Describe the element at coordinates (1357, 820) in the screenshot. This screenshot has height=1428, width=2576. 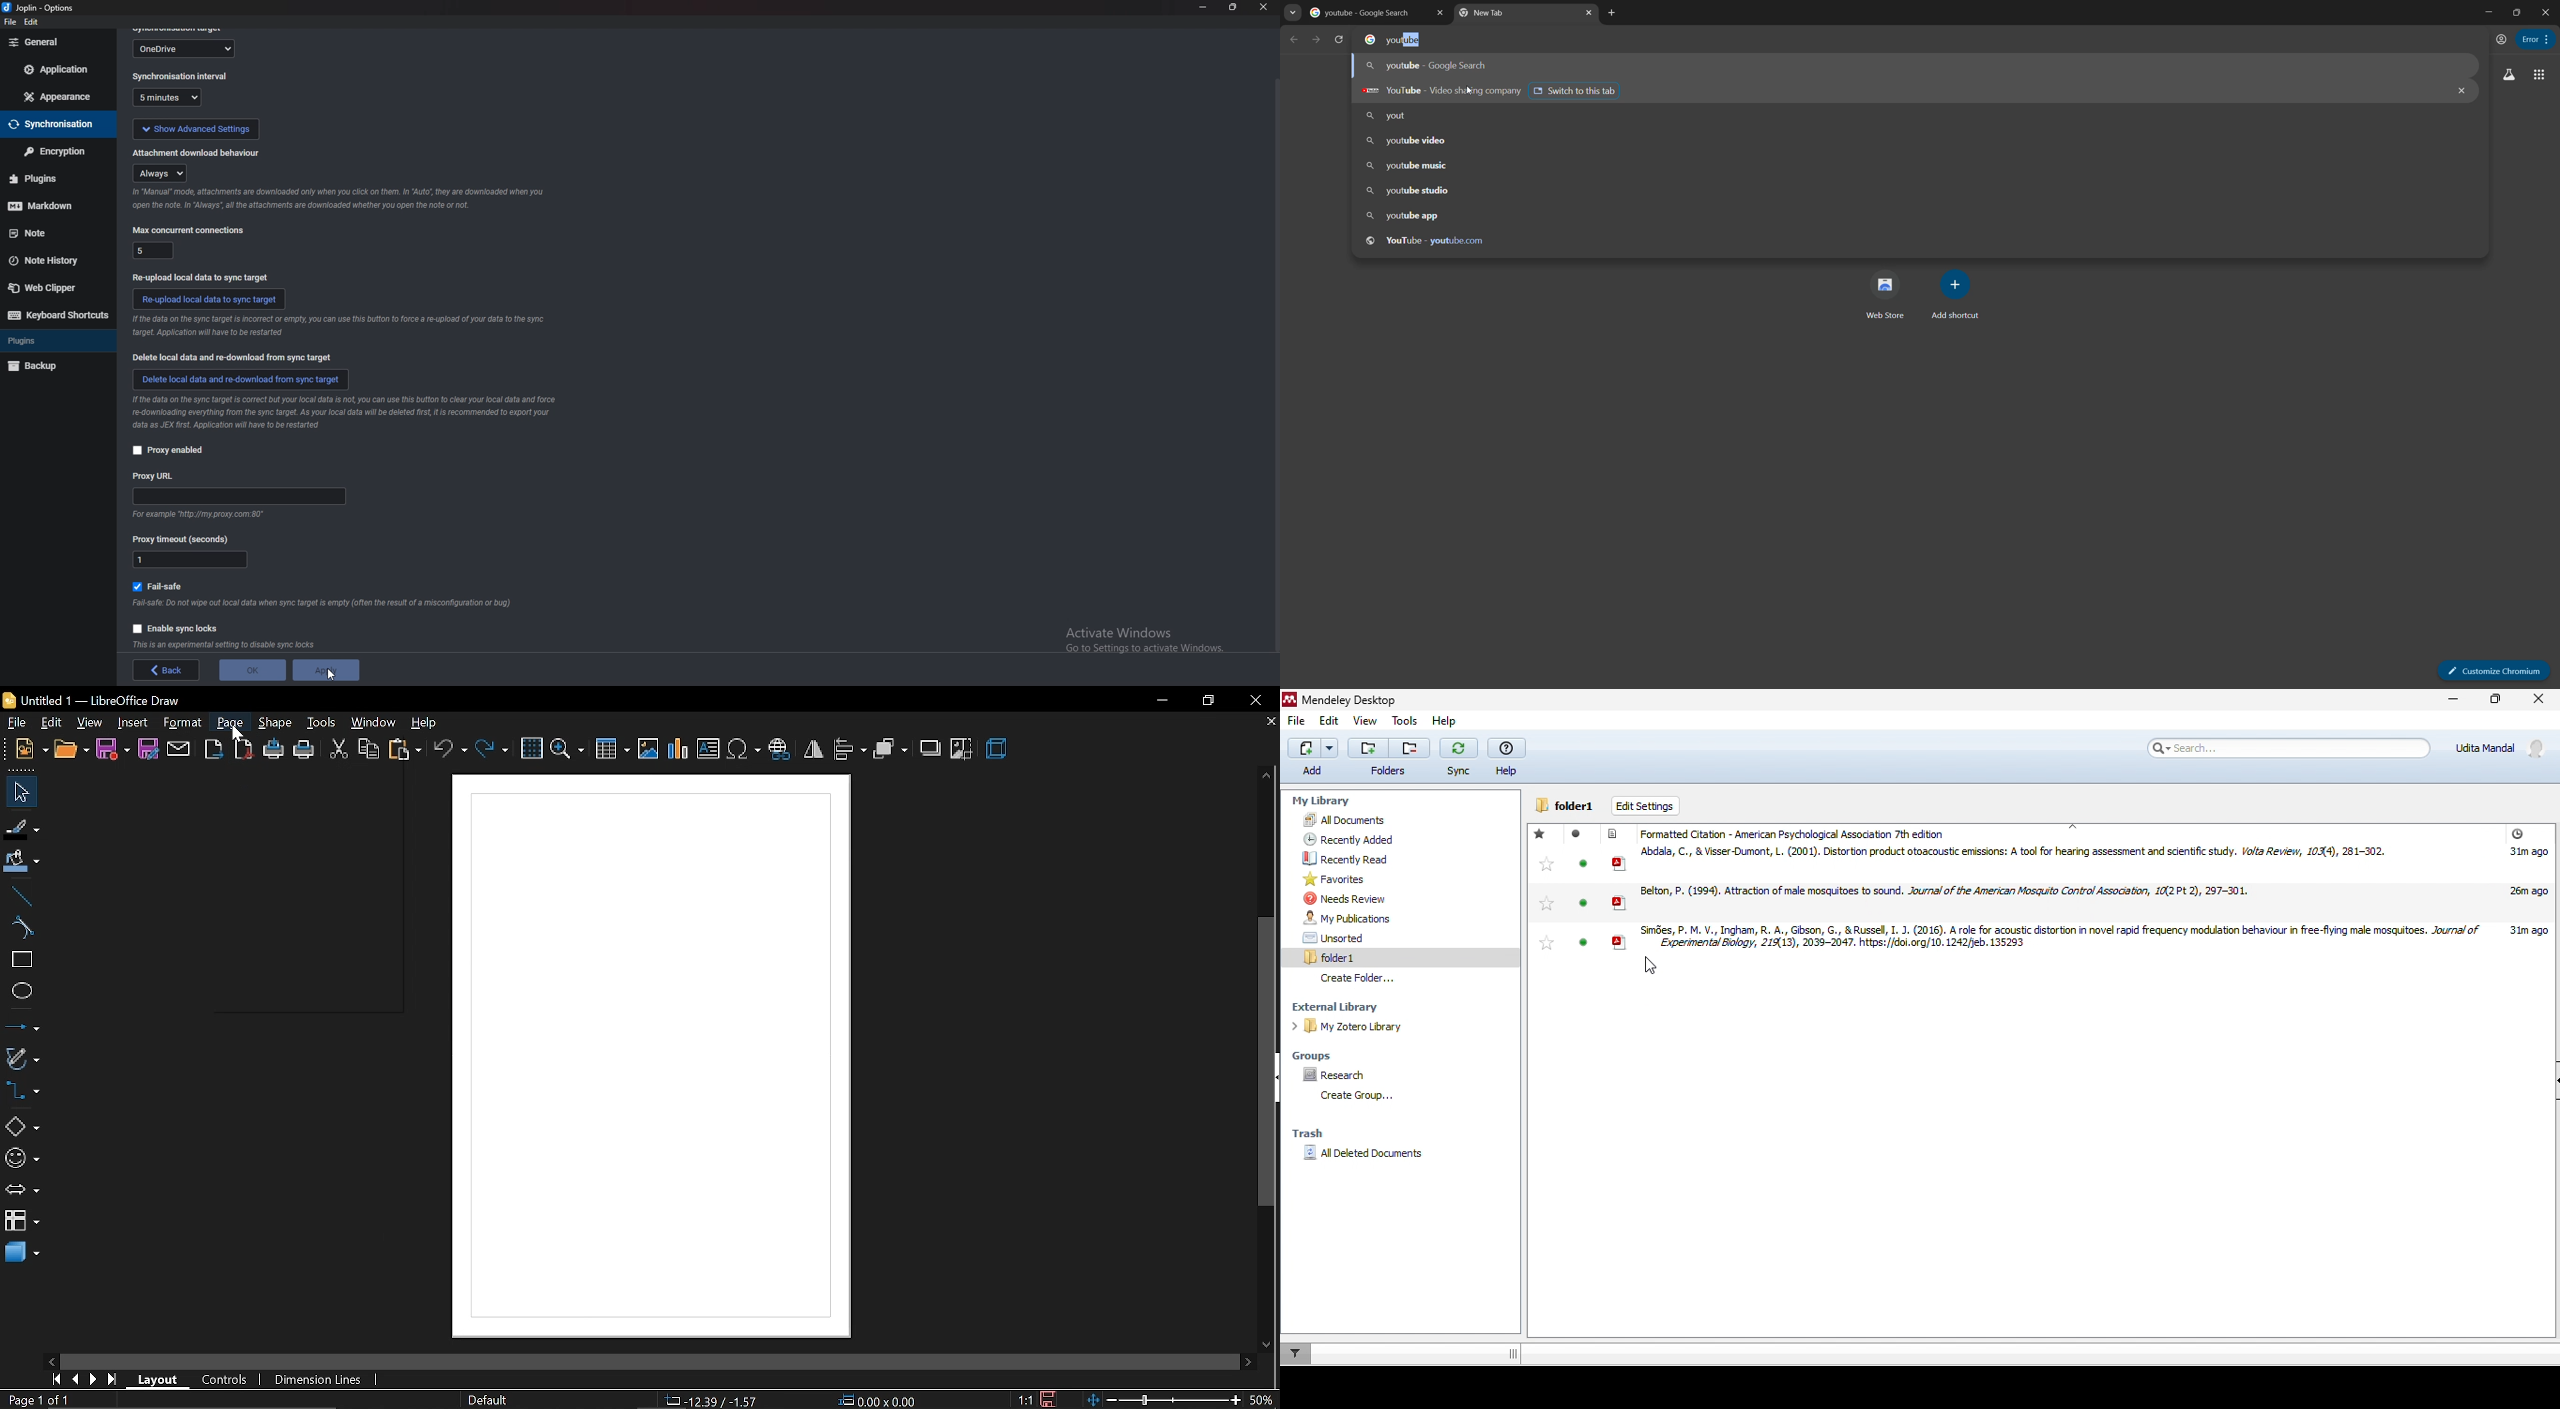
I see `all documents` at that location.